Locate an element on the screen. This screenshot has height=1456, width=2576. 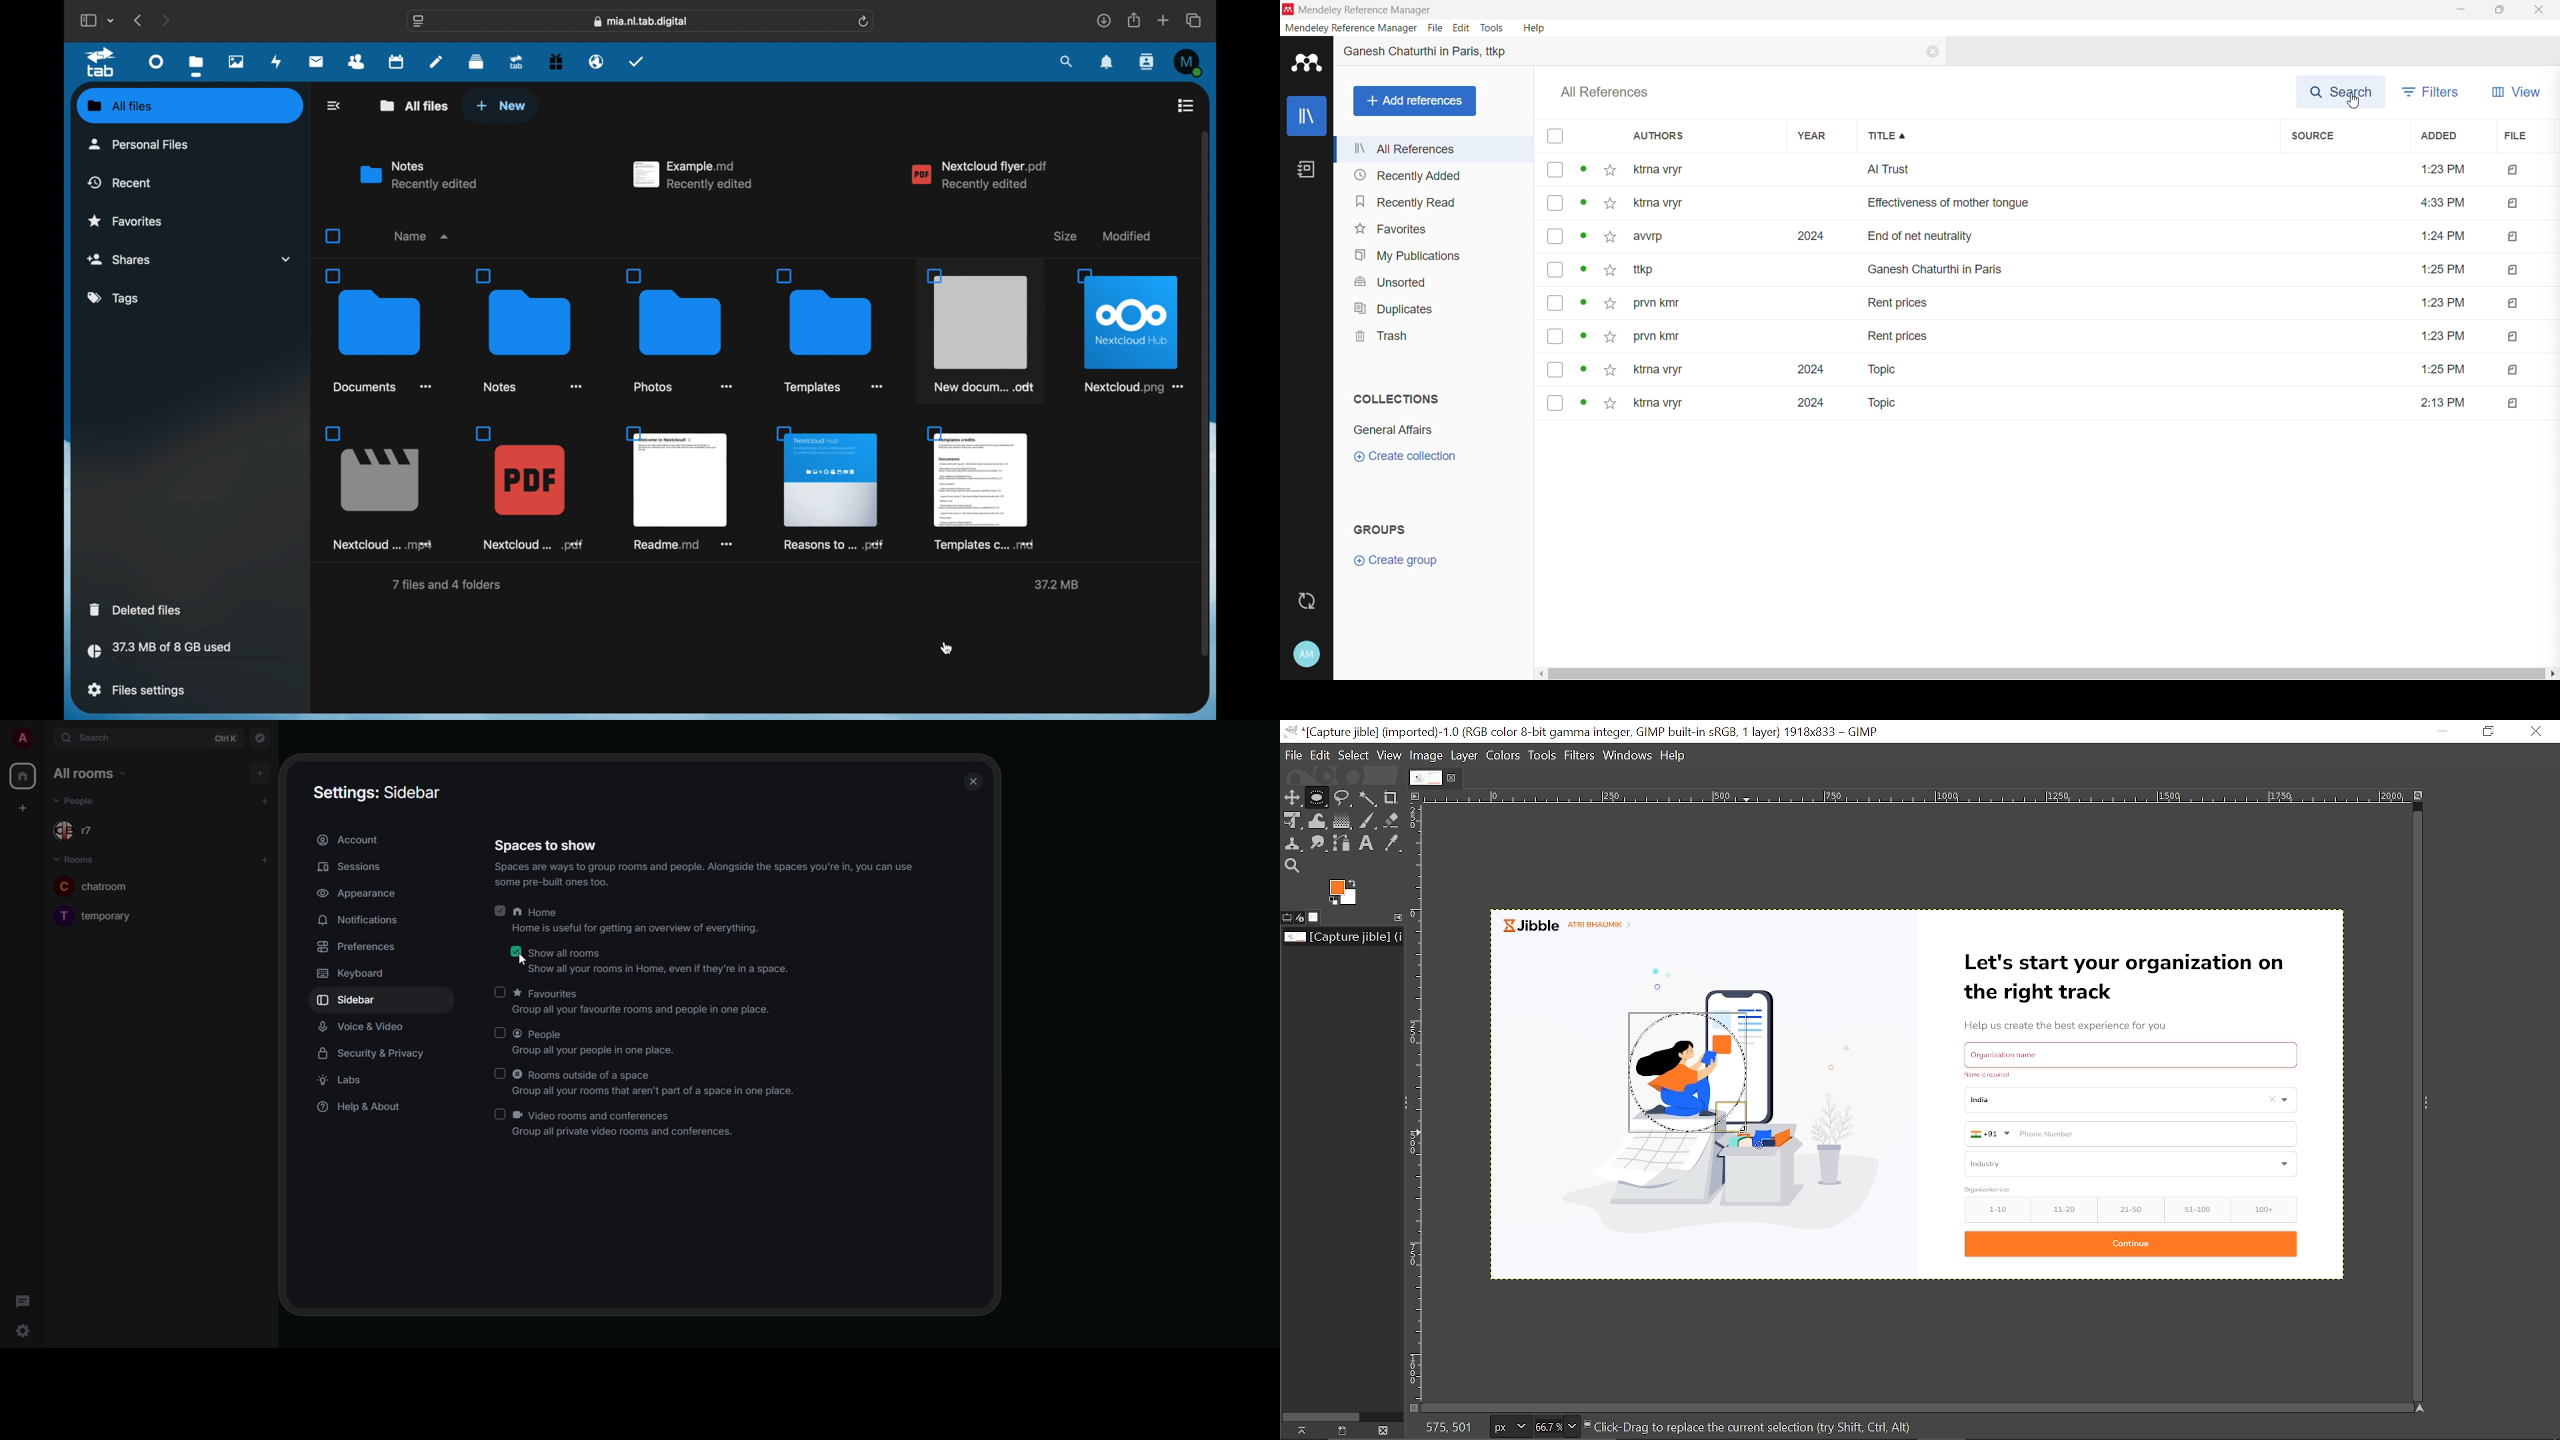
notes is located at coordinates (419, 175).